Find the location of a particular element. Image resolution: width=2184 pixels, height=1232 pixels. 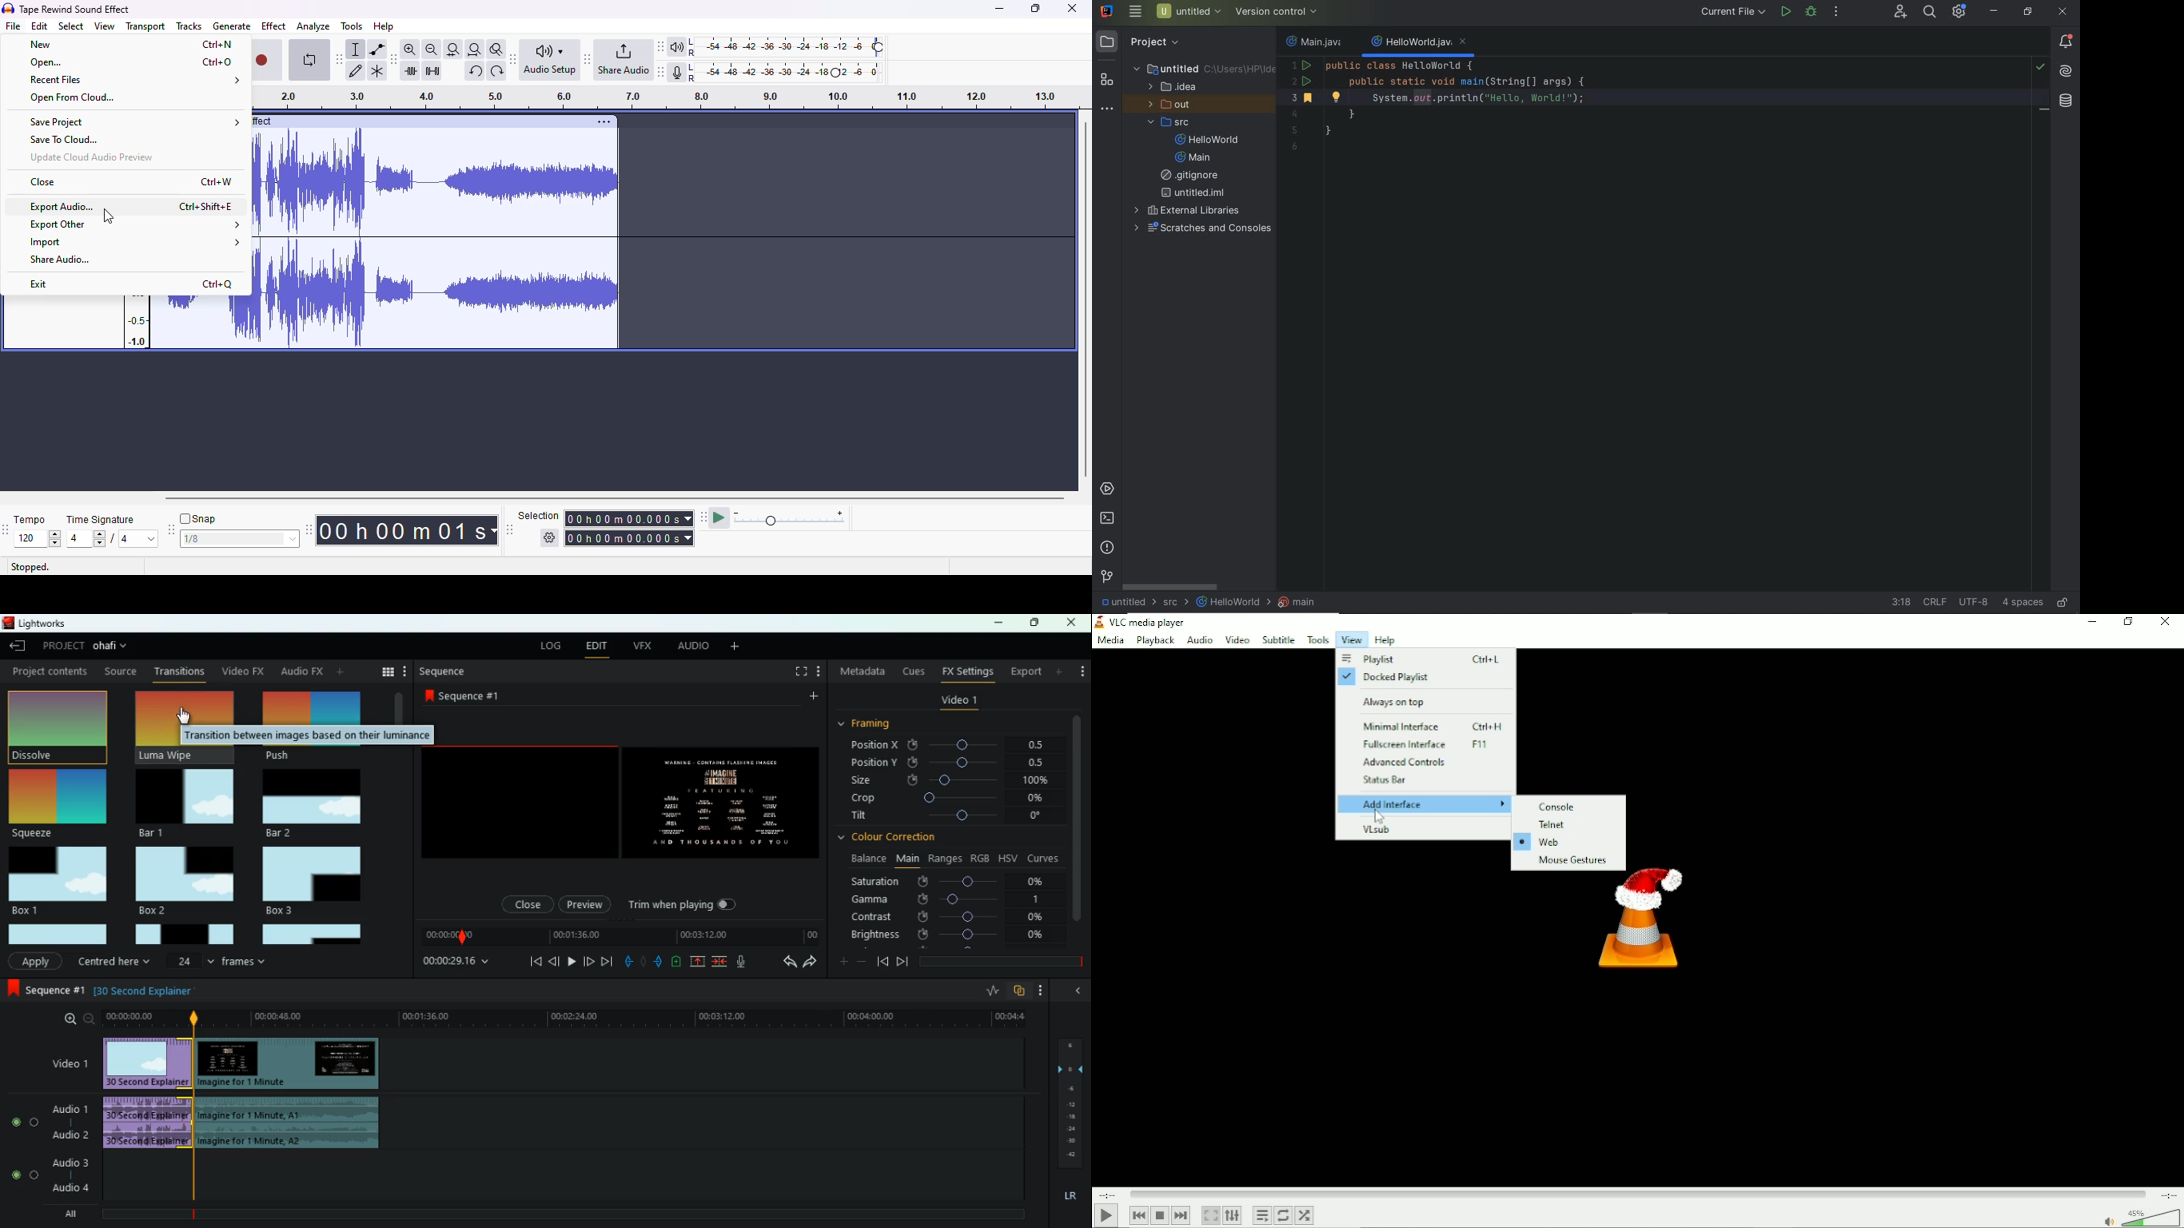

more is located at coordinates (1046, 990).